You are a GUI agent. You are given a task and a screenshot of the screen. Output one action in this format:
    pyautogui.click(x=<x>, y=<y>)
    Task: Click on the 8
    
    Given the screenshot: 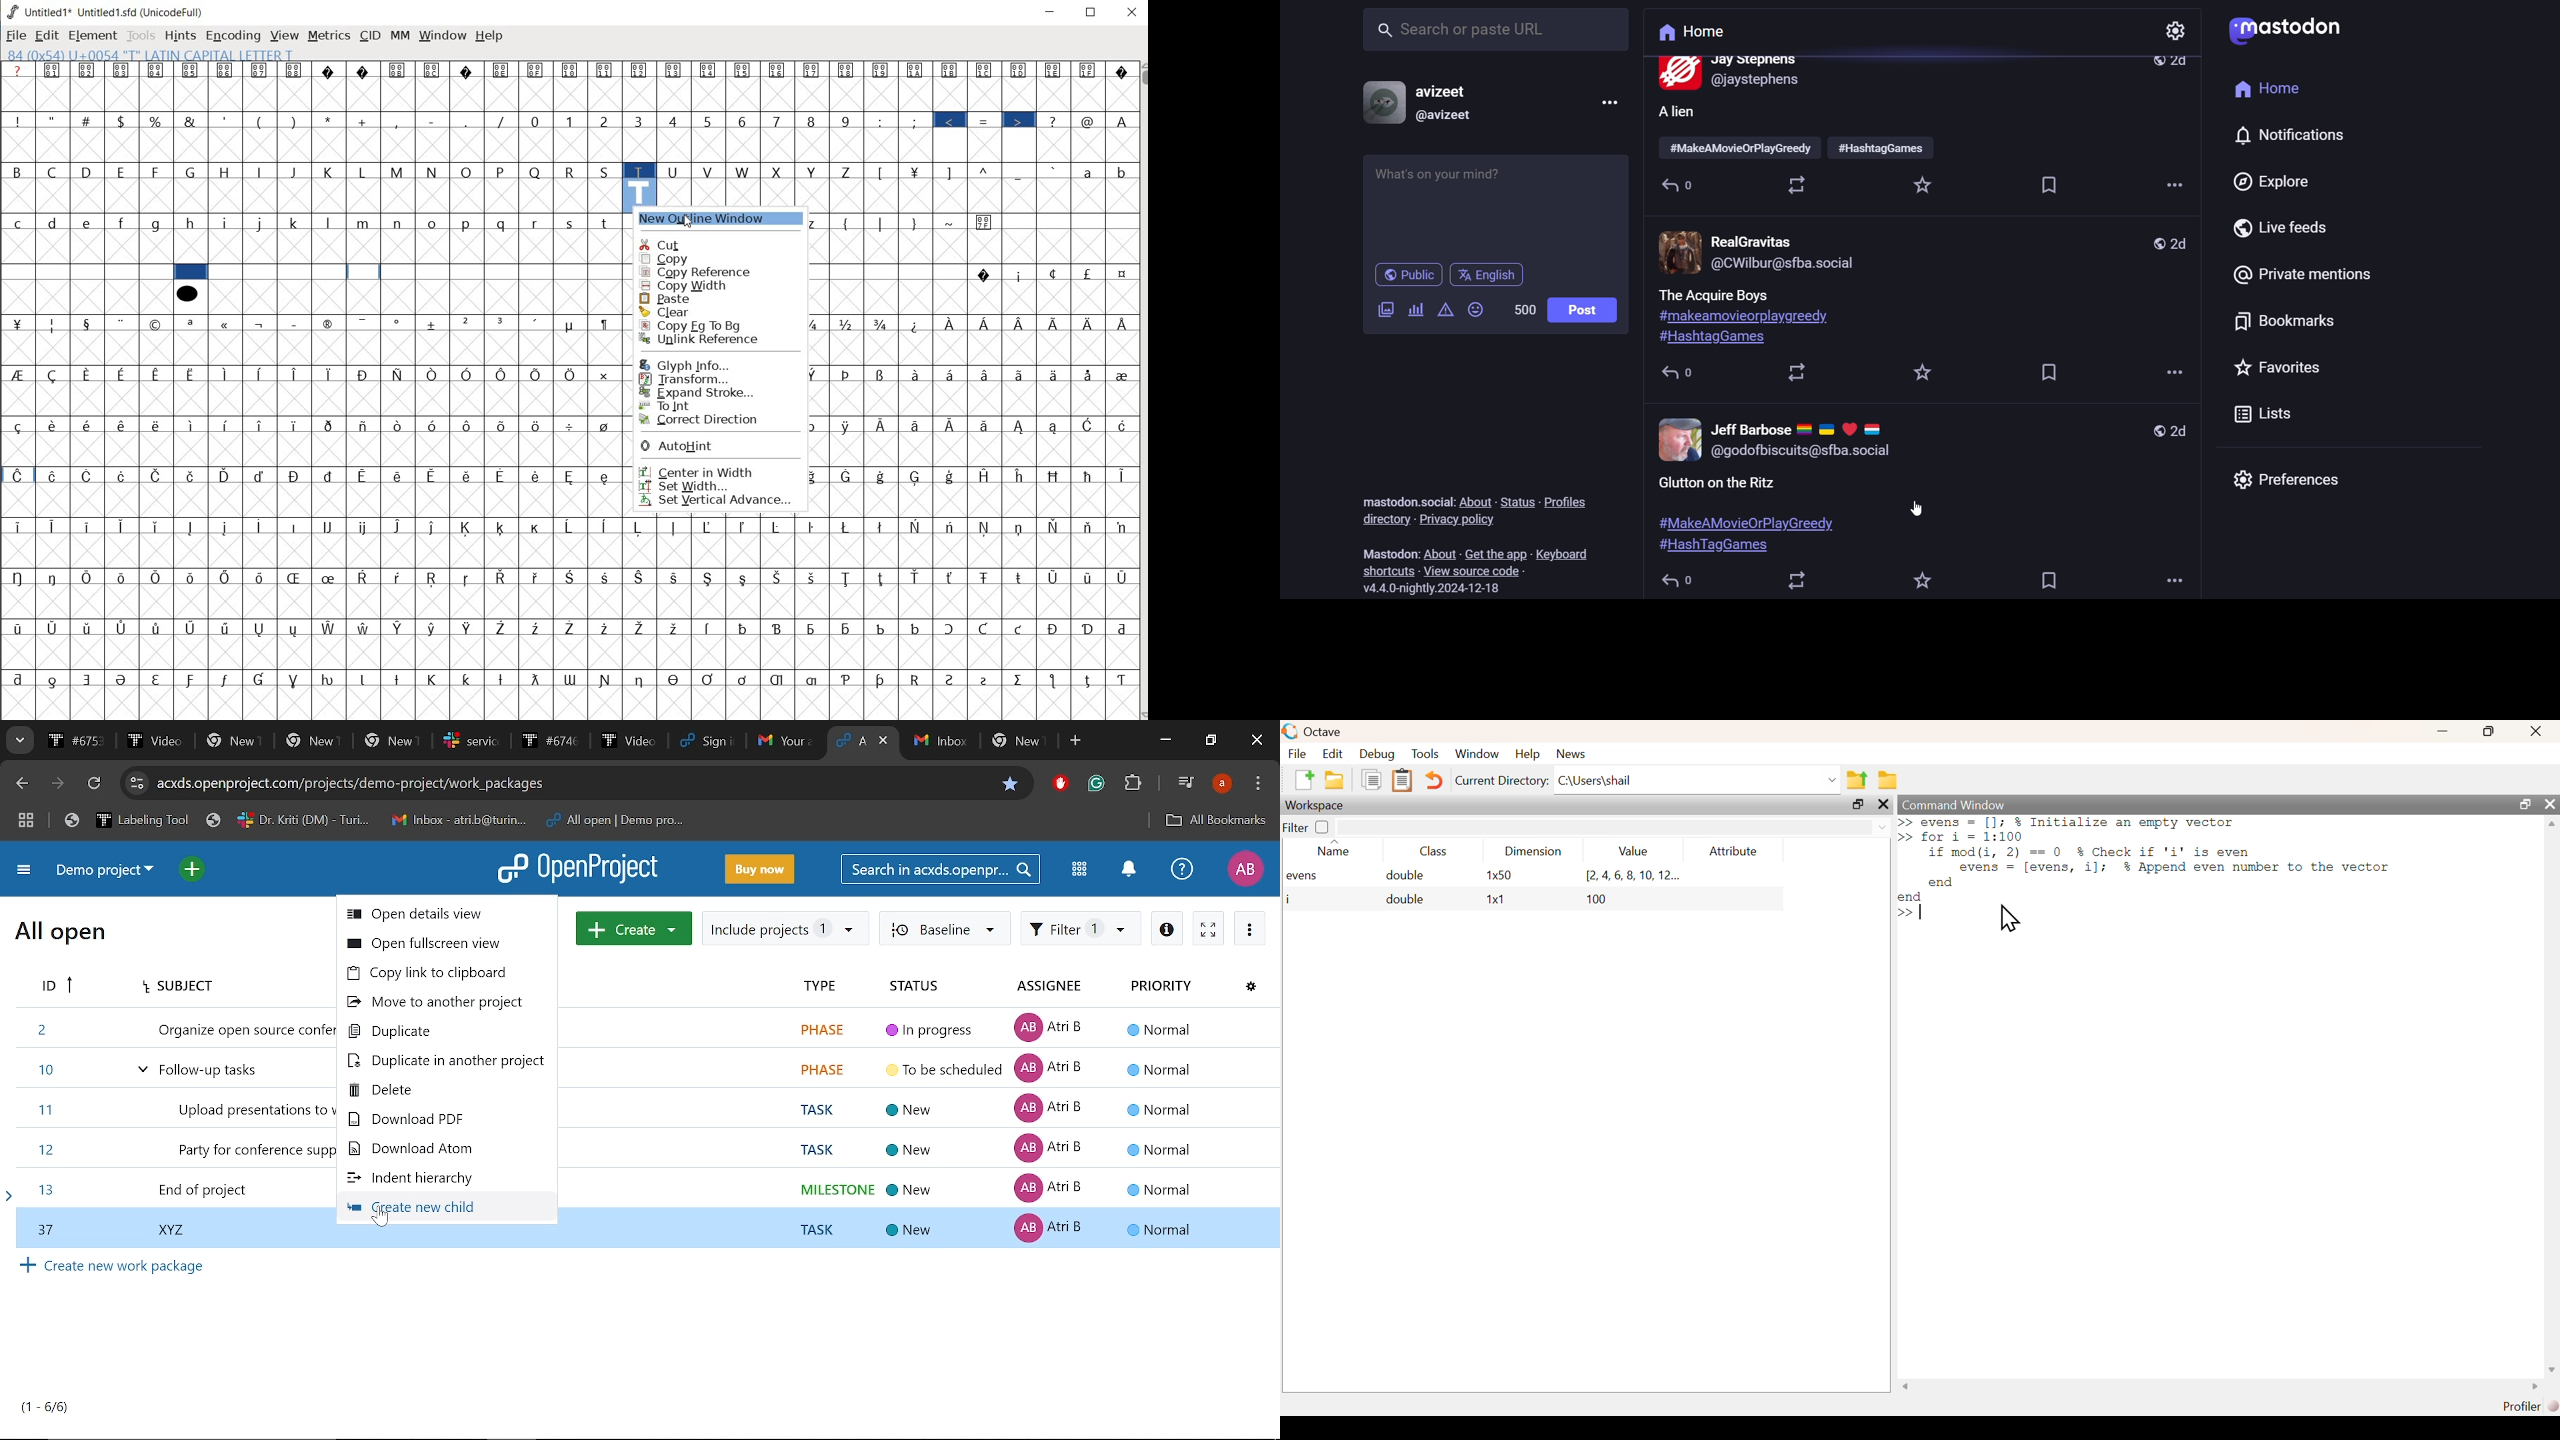 What is the action you would take?
    pyautogui.click(x=812, y=120)
    